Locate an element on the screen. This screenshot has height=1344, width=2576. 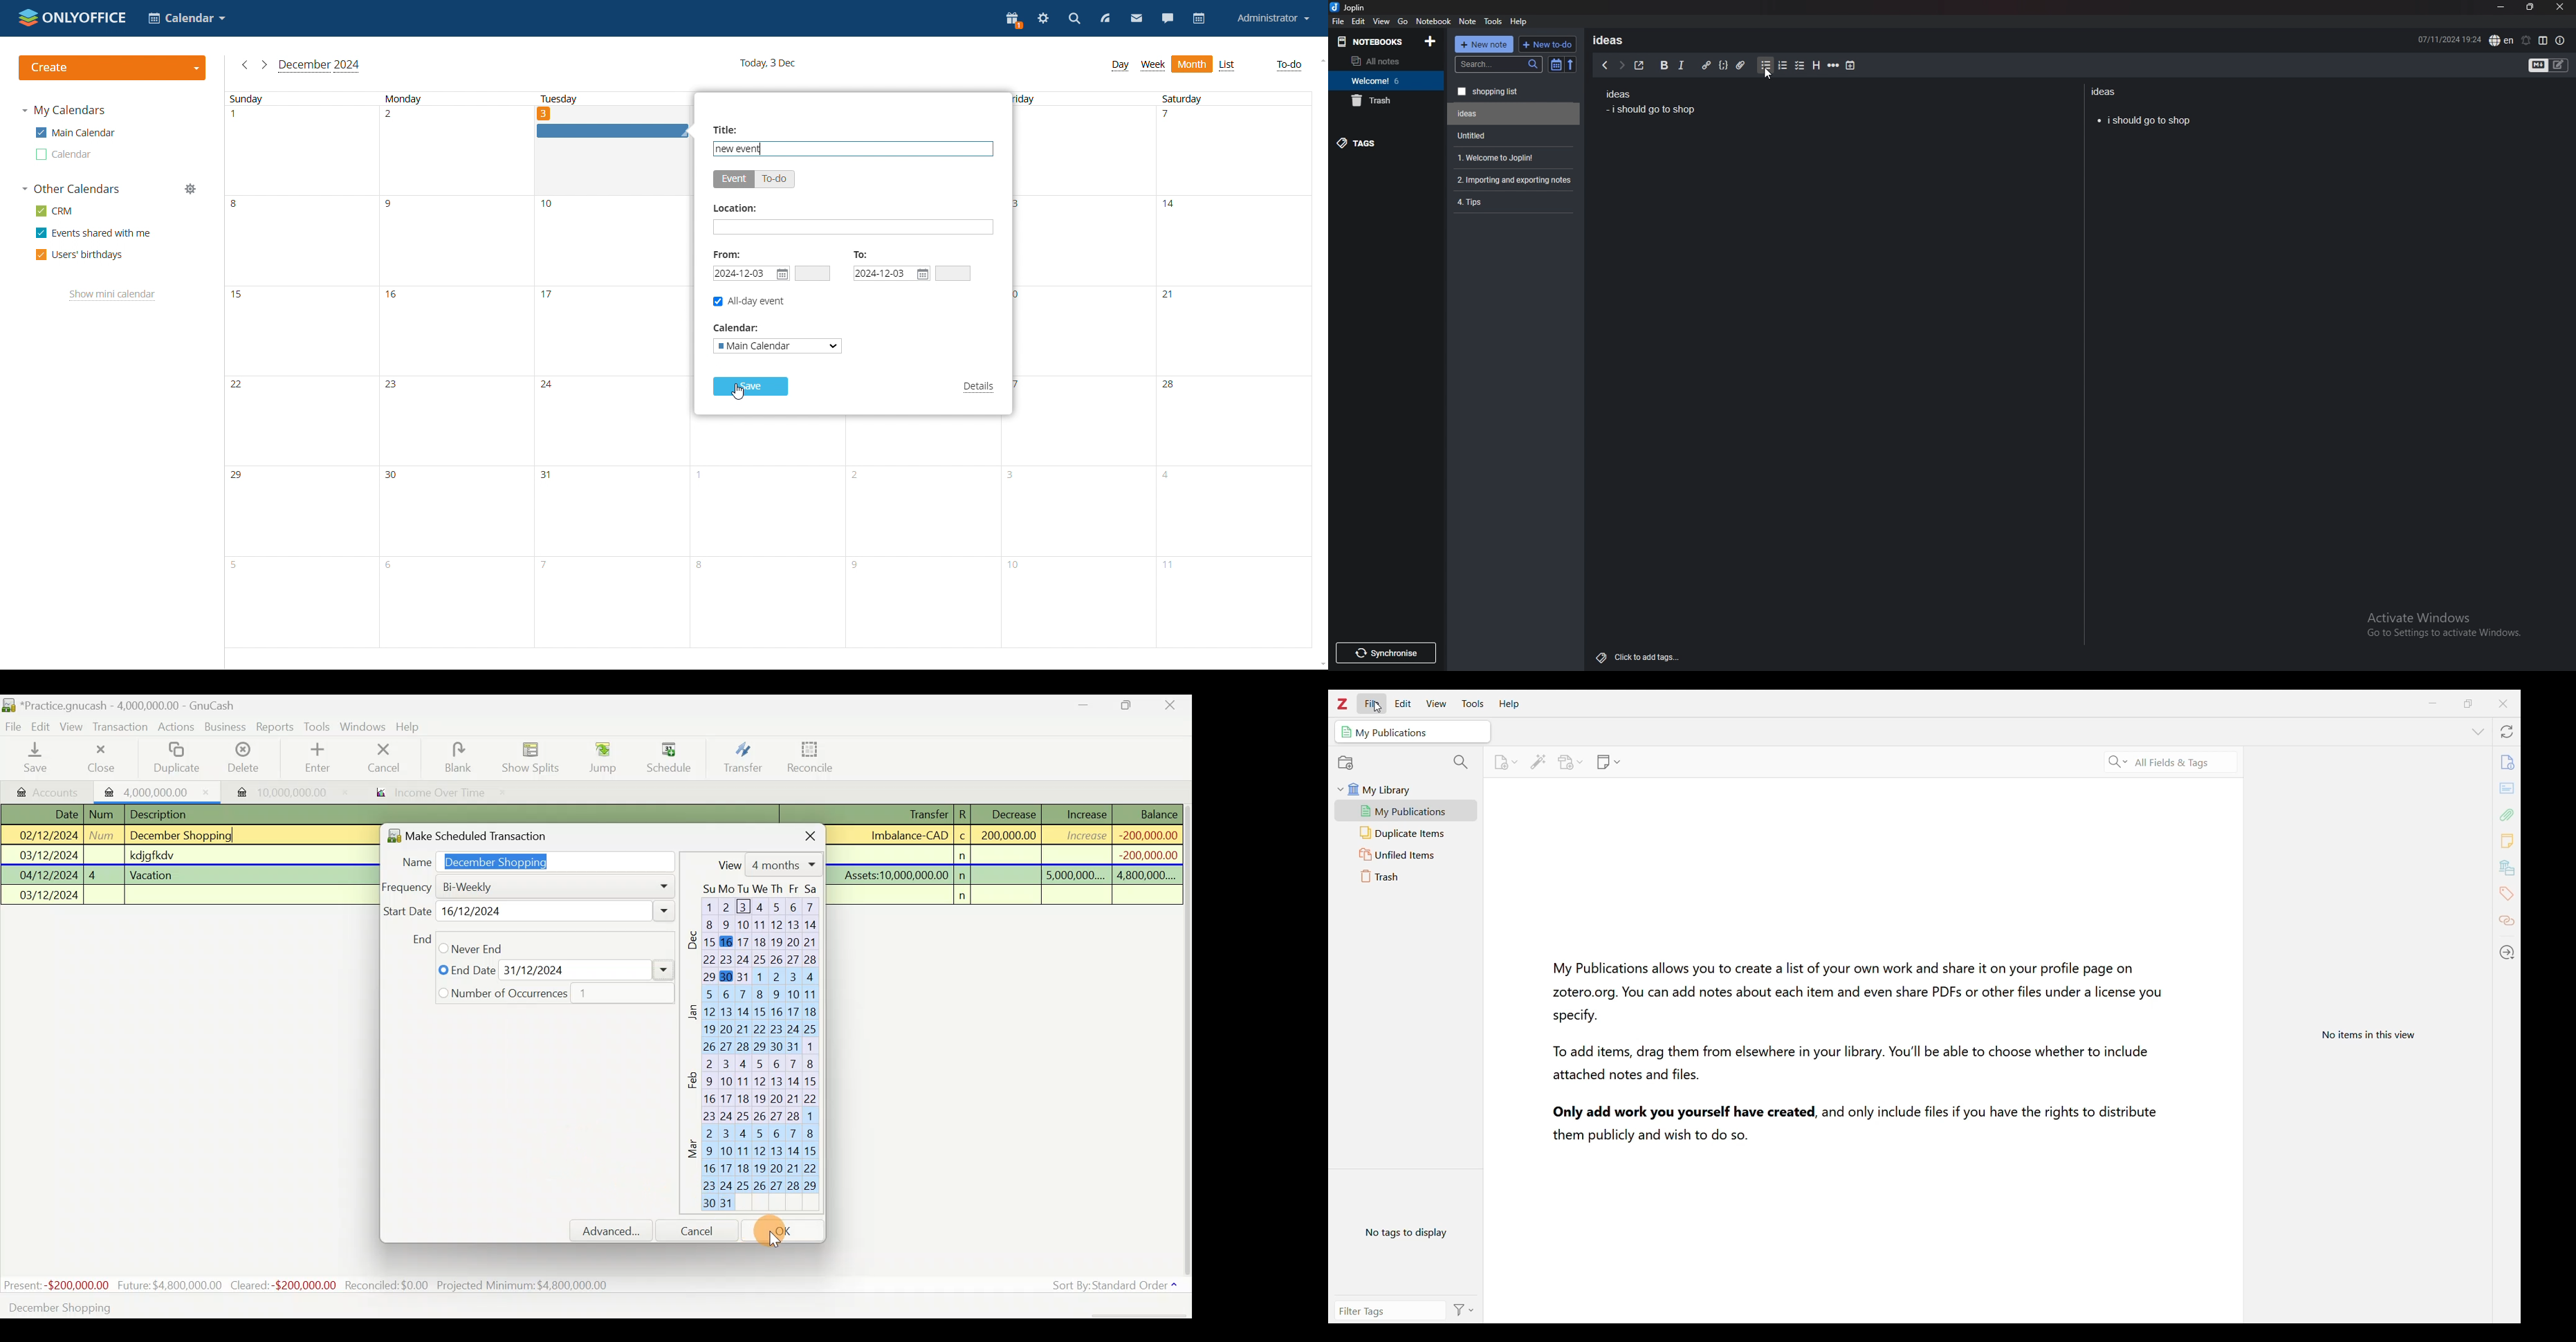
feed is located at coordinates (1106, 19).